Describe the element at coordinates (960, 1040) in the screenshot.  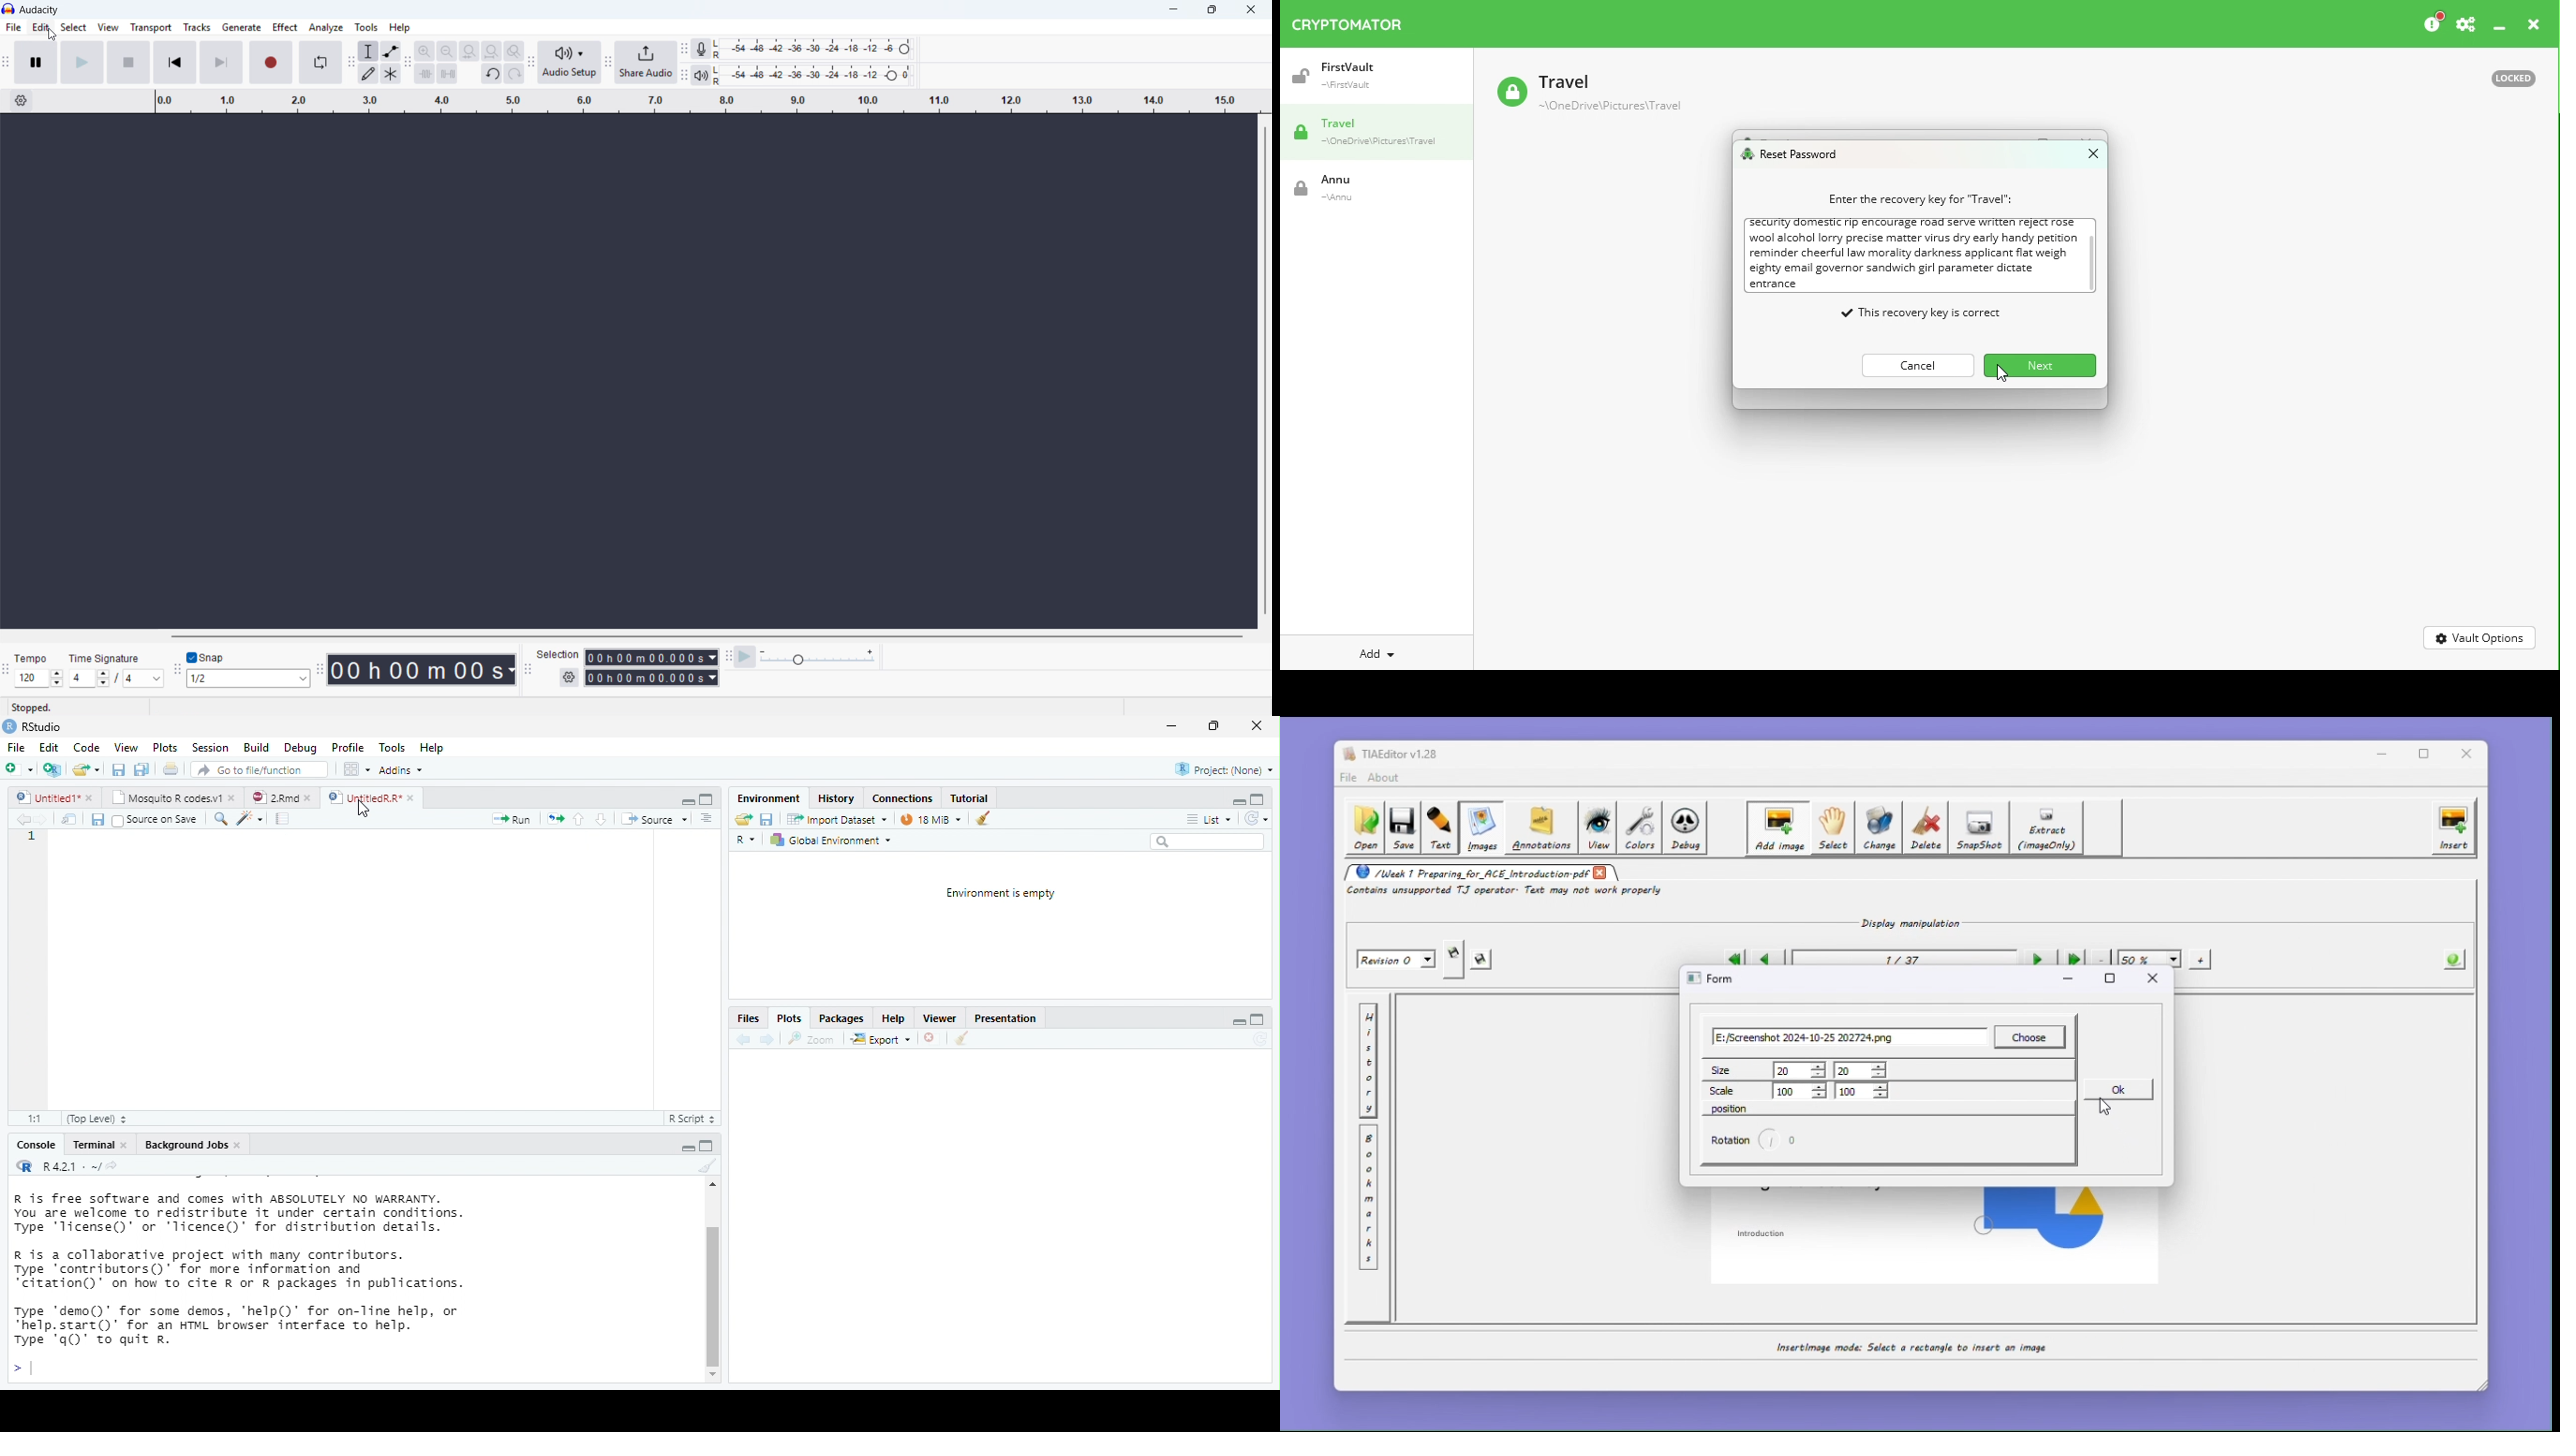
I see `clear` at that location.